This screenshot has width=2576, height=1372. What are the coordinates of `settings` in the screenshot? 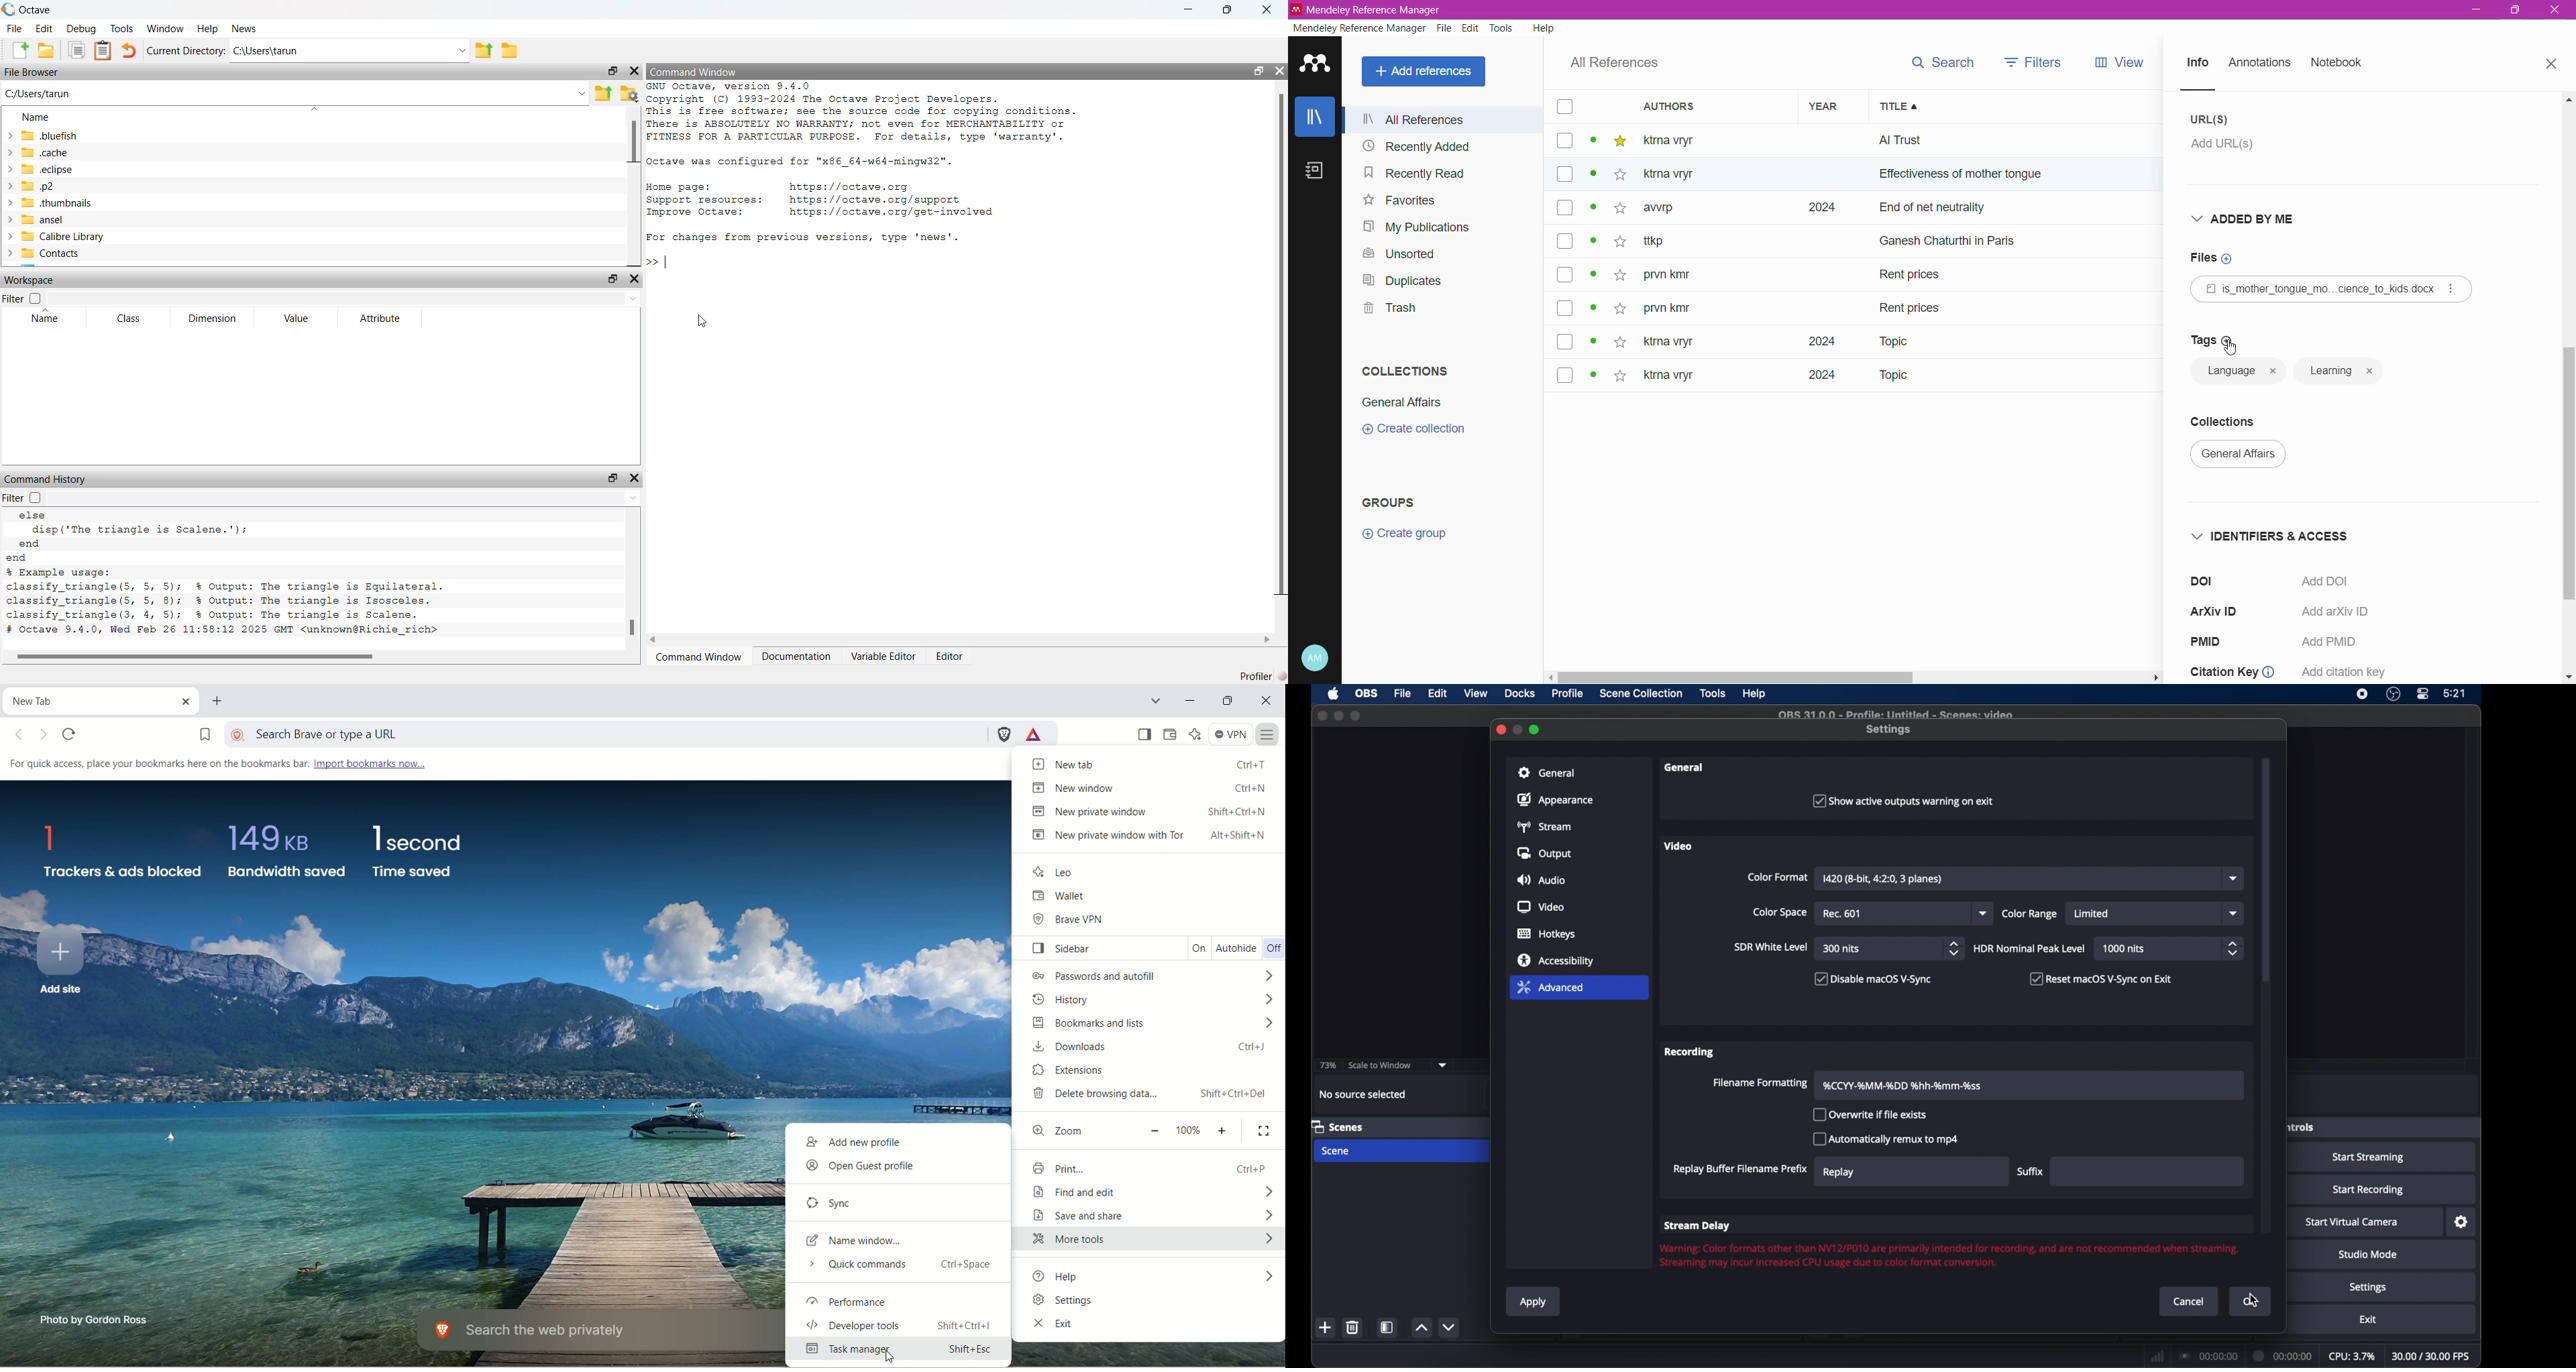 It's located at (2368, 1288).